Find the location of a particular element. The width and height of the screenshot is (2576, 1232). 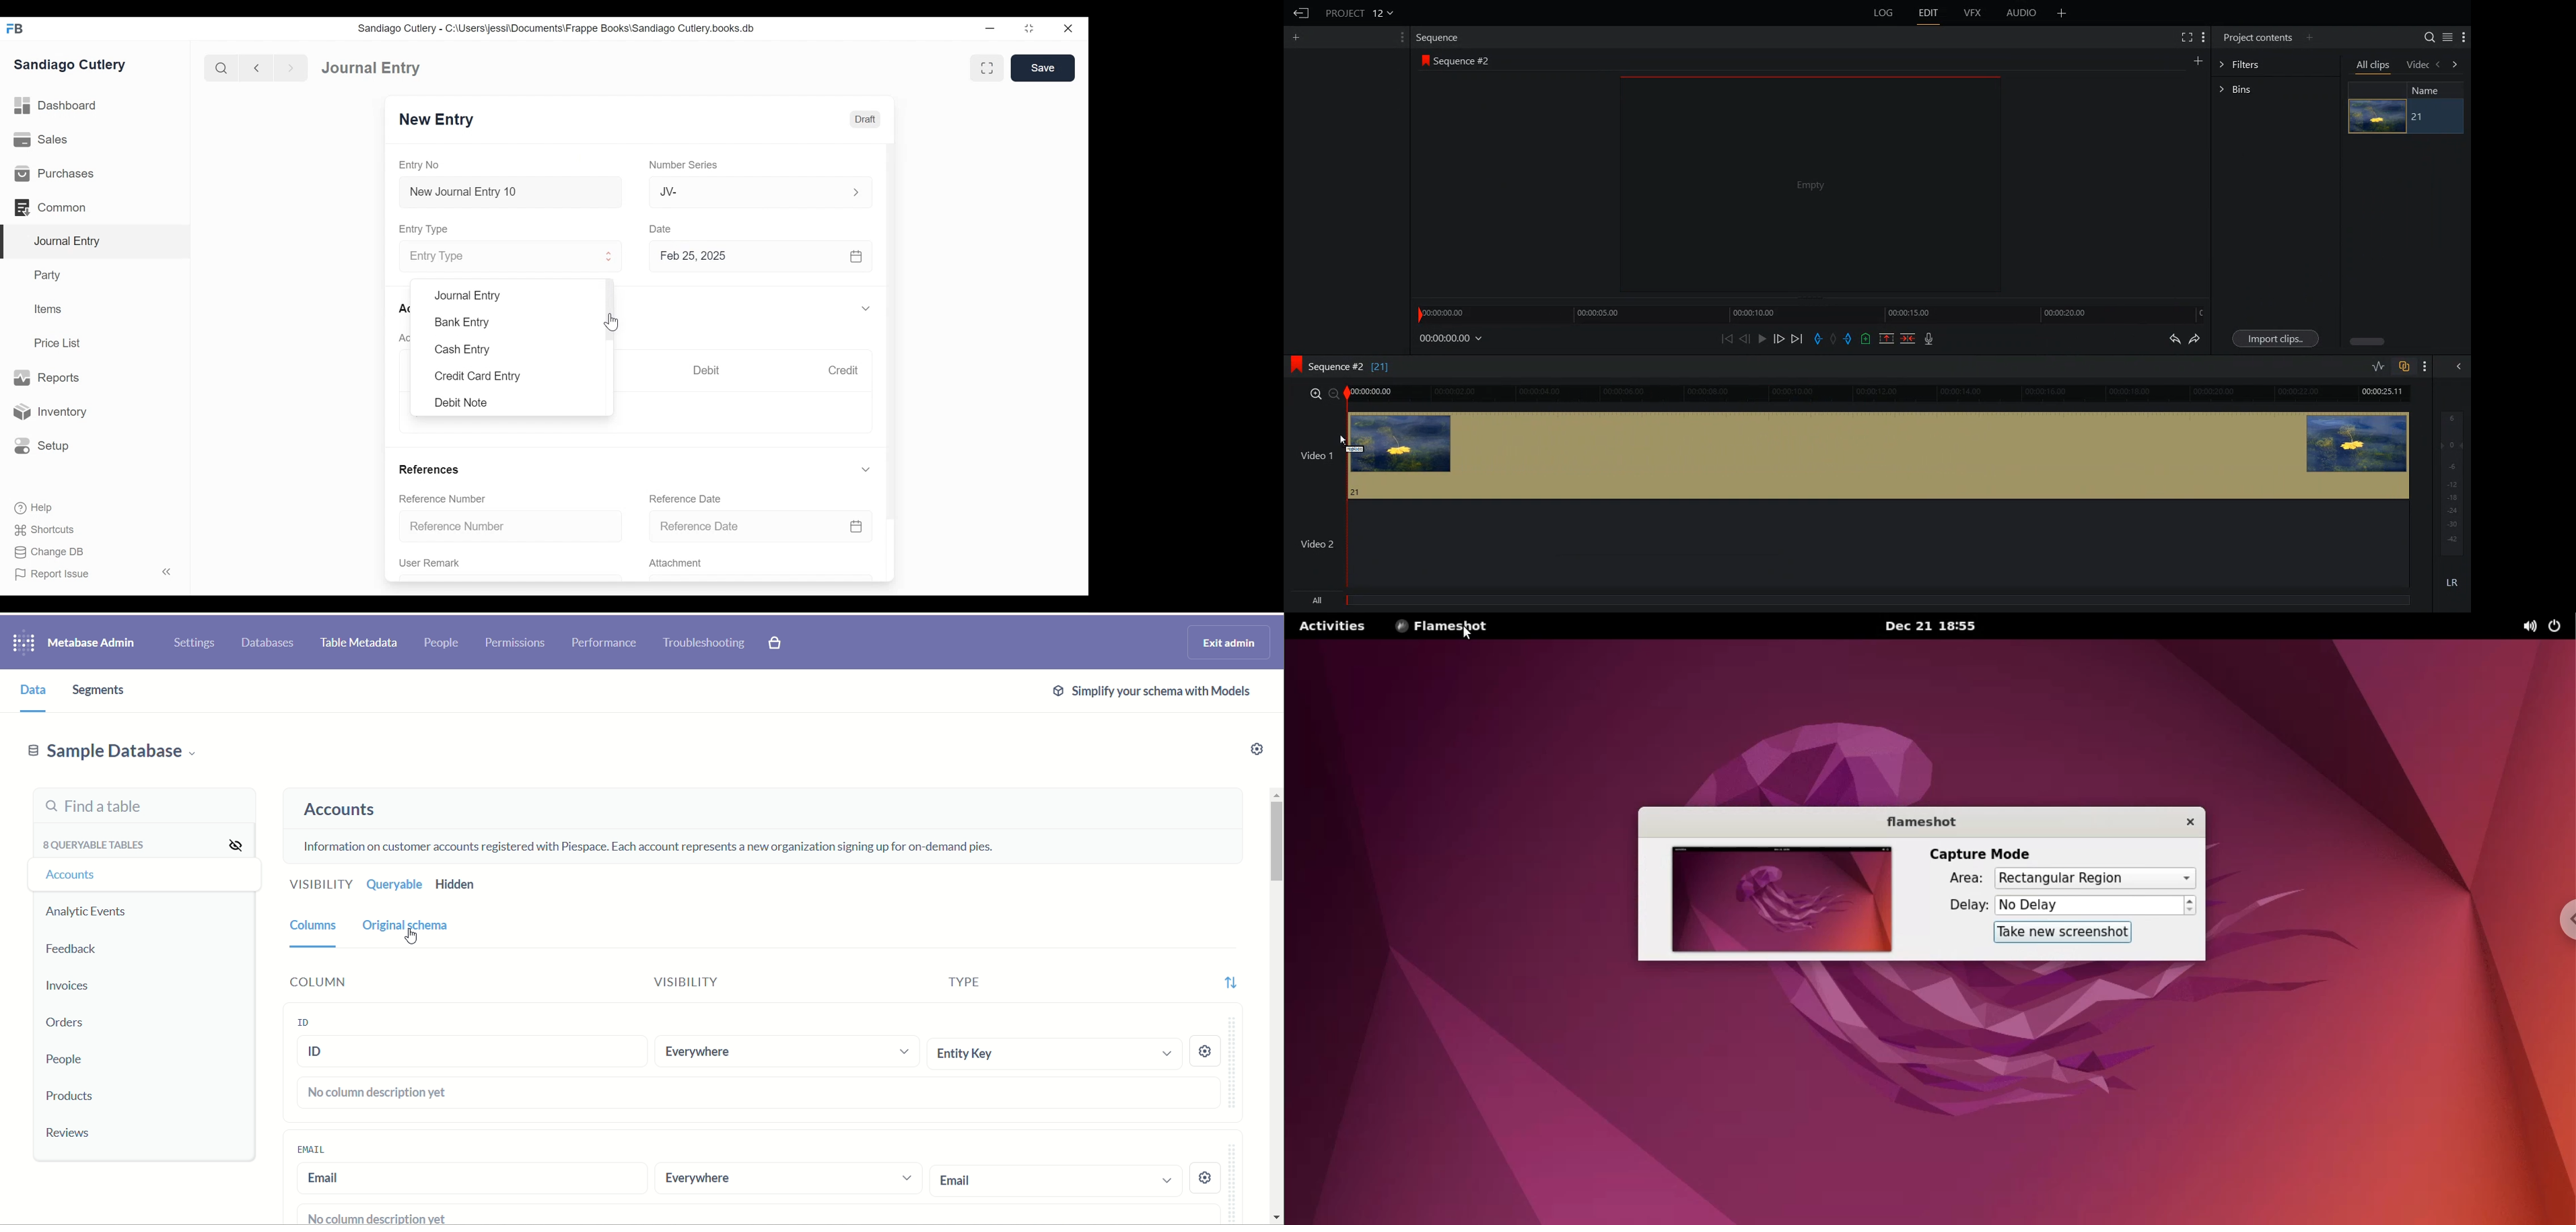

Feb 25, 2025 is located at coordinates (762, 259).